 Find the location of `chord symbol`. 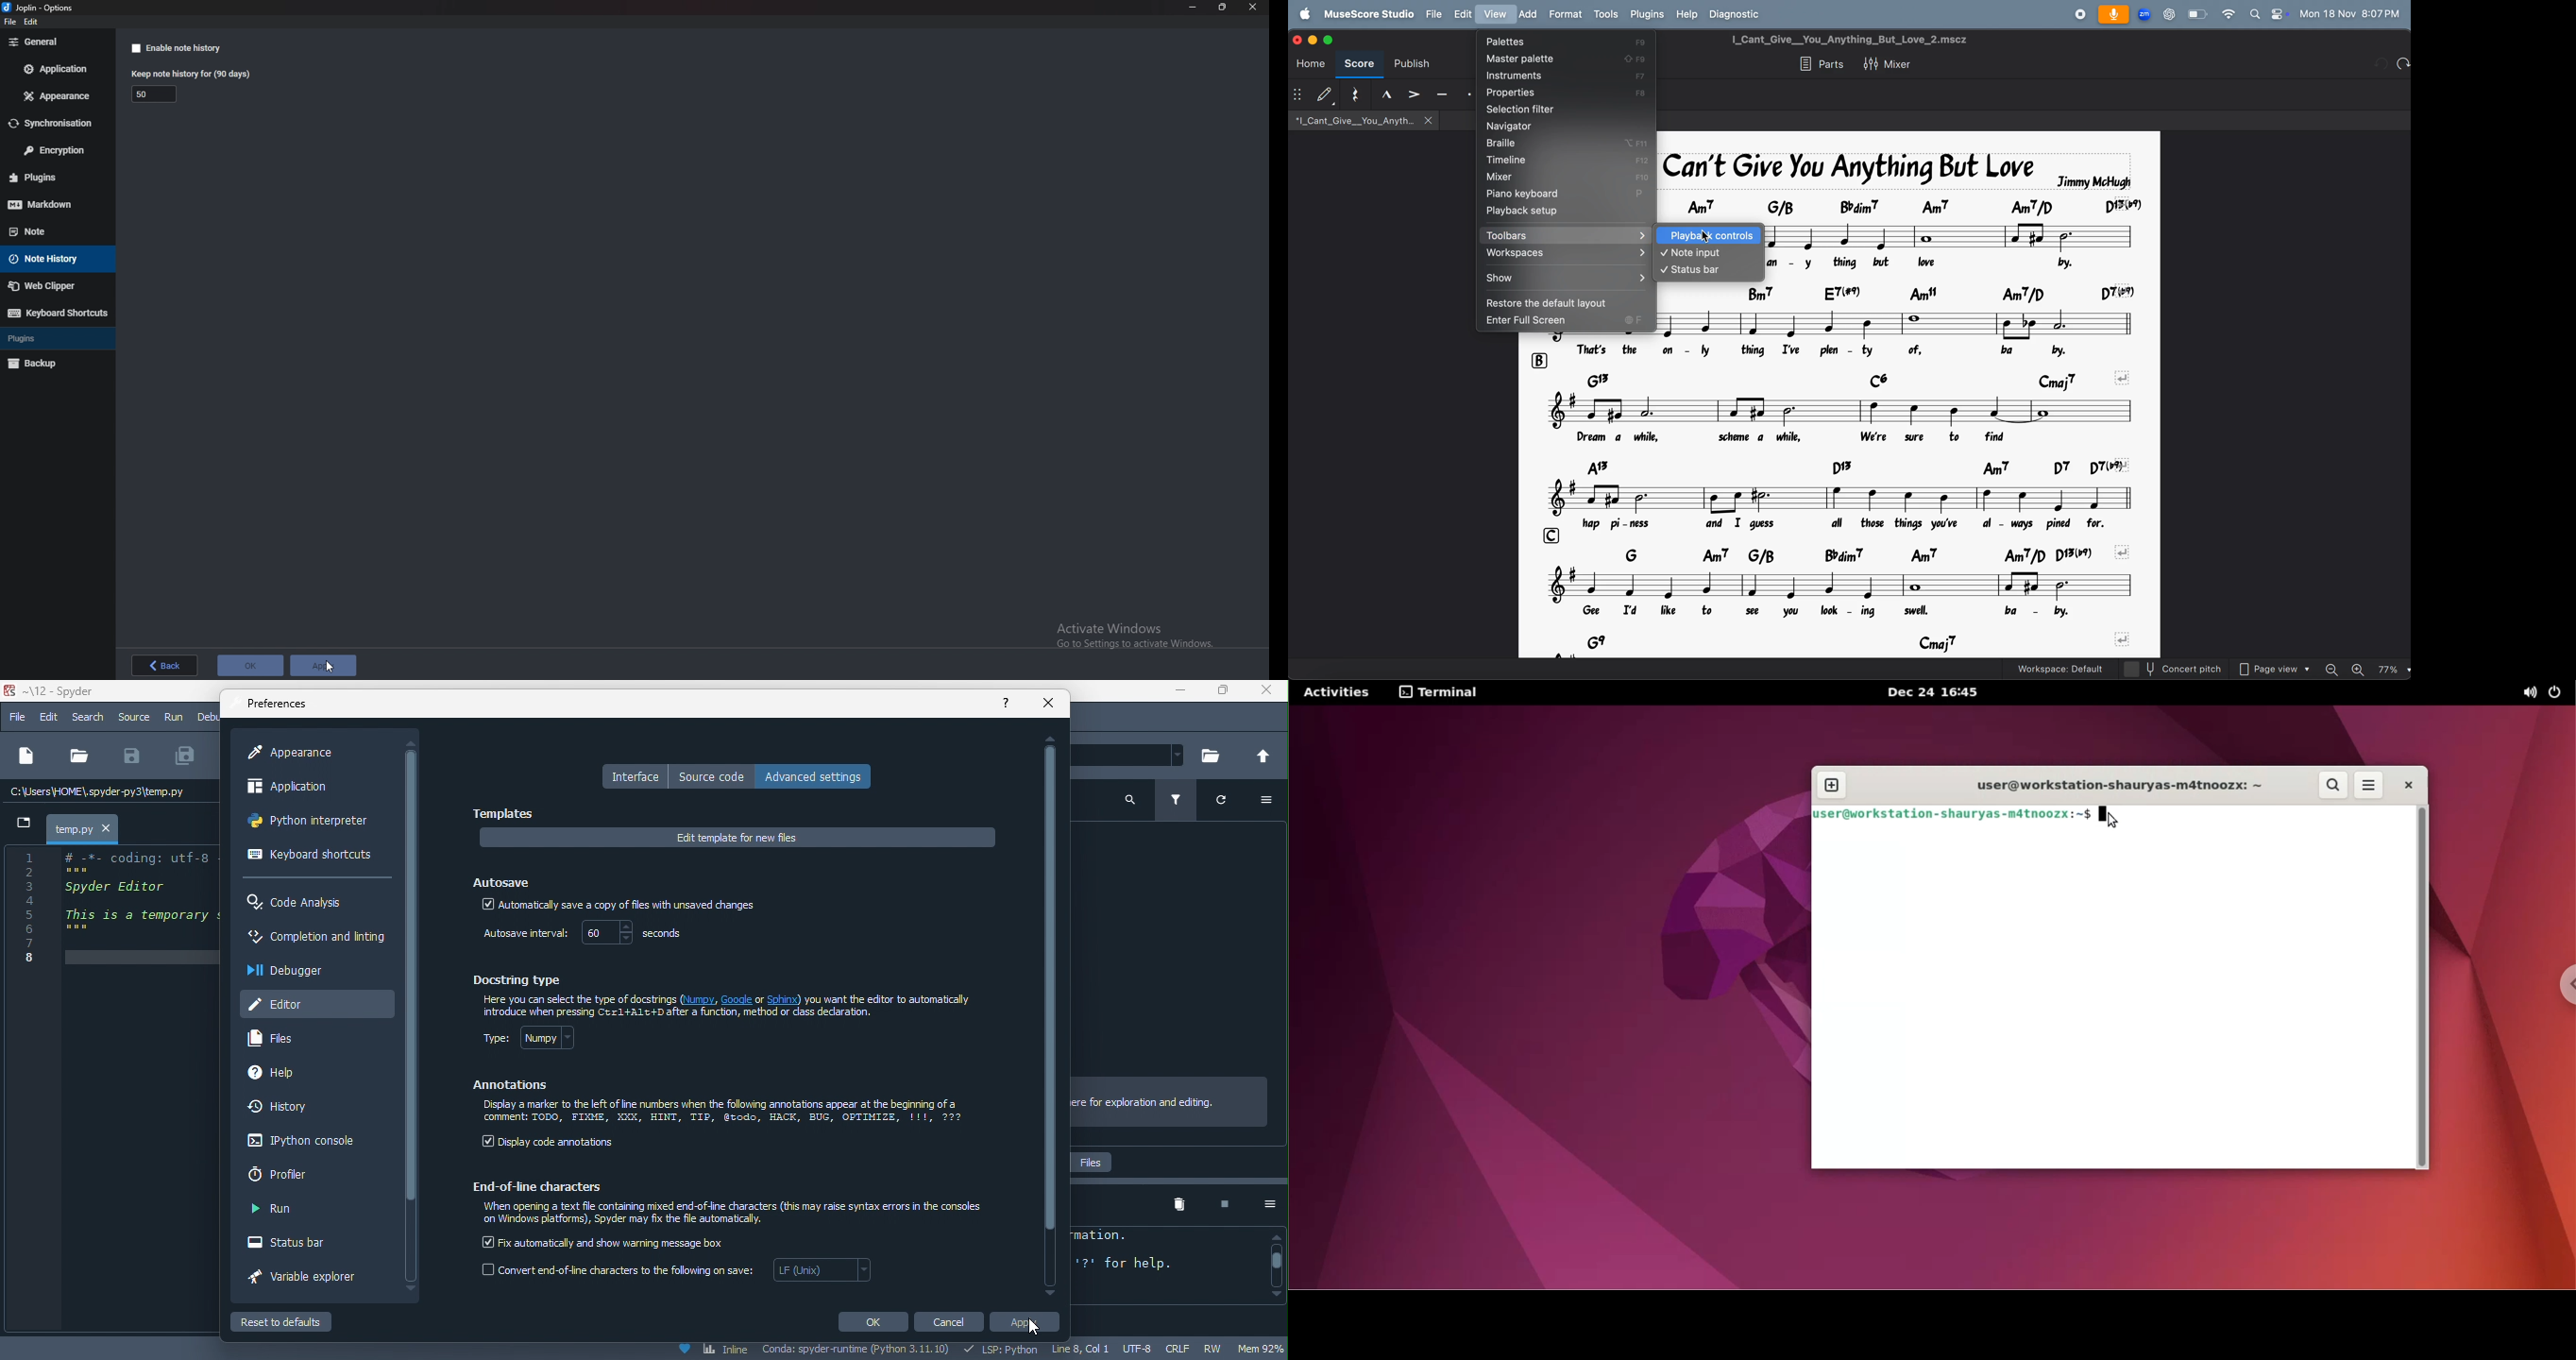

chord symbol is located at coordinates (1902, 207).